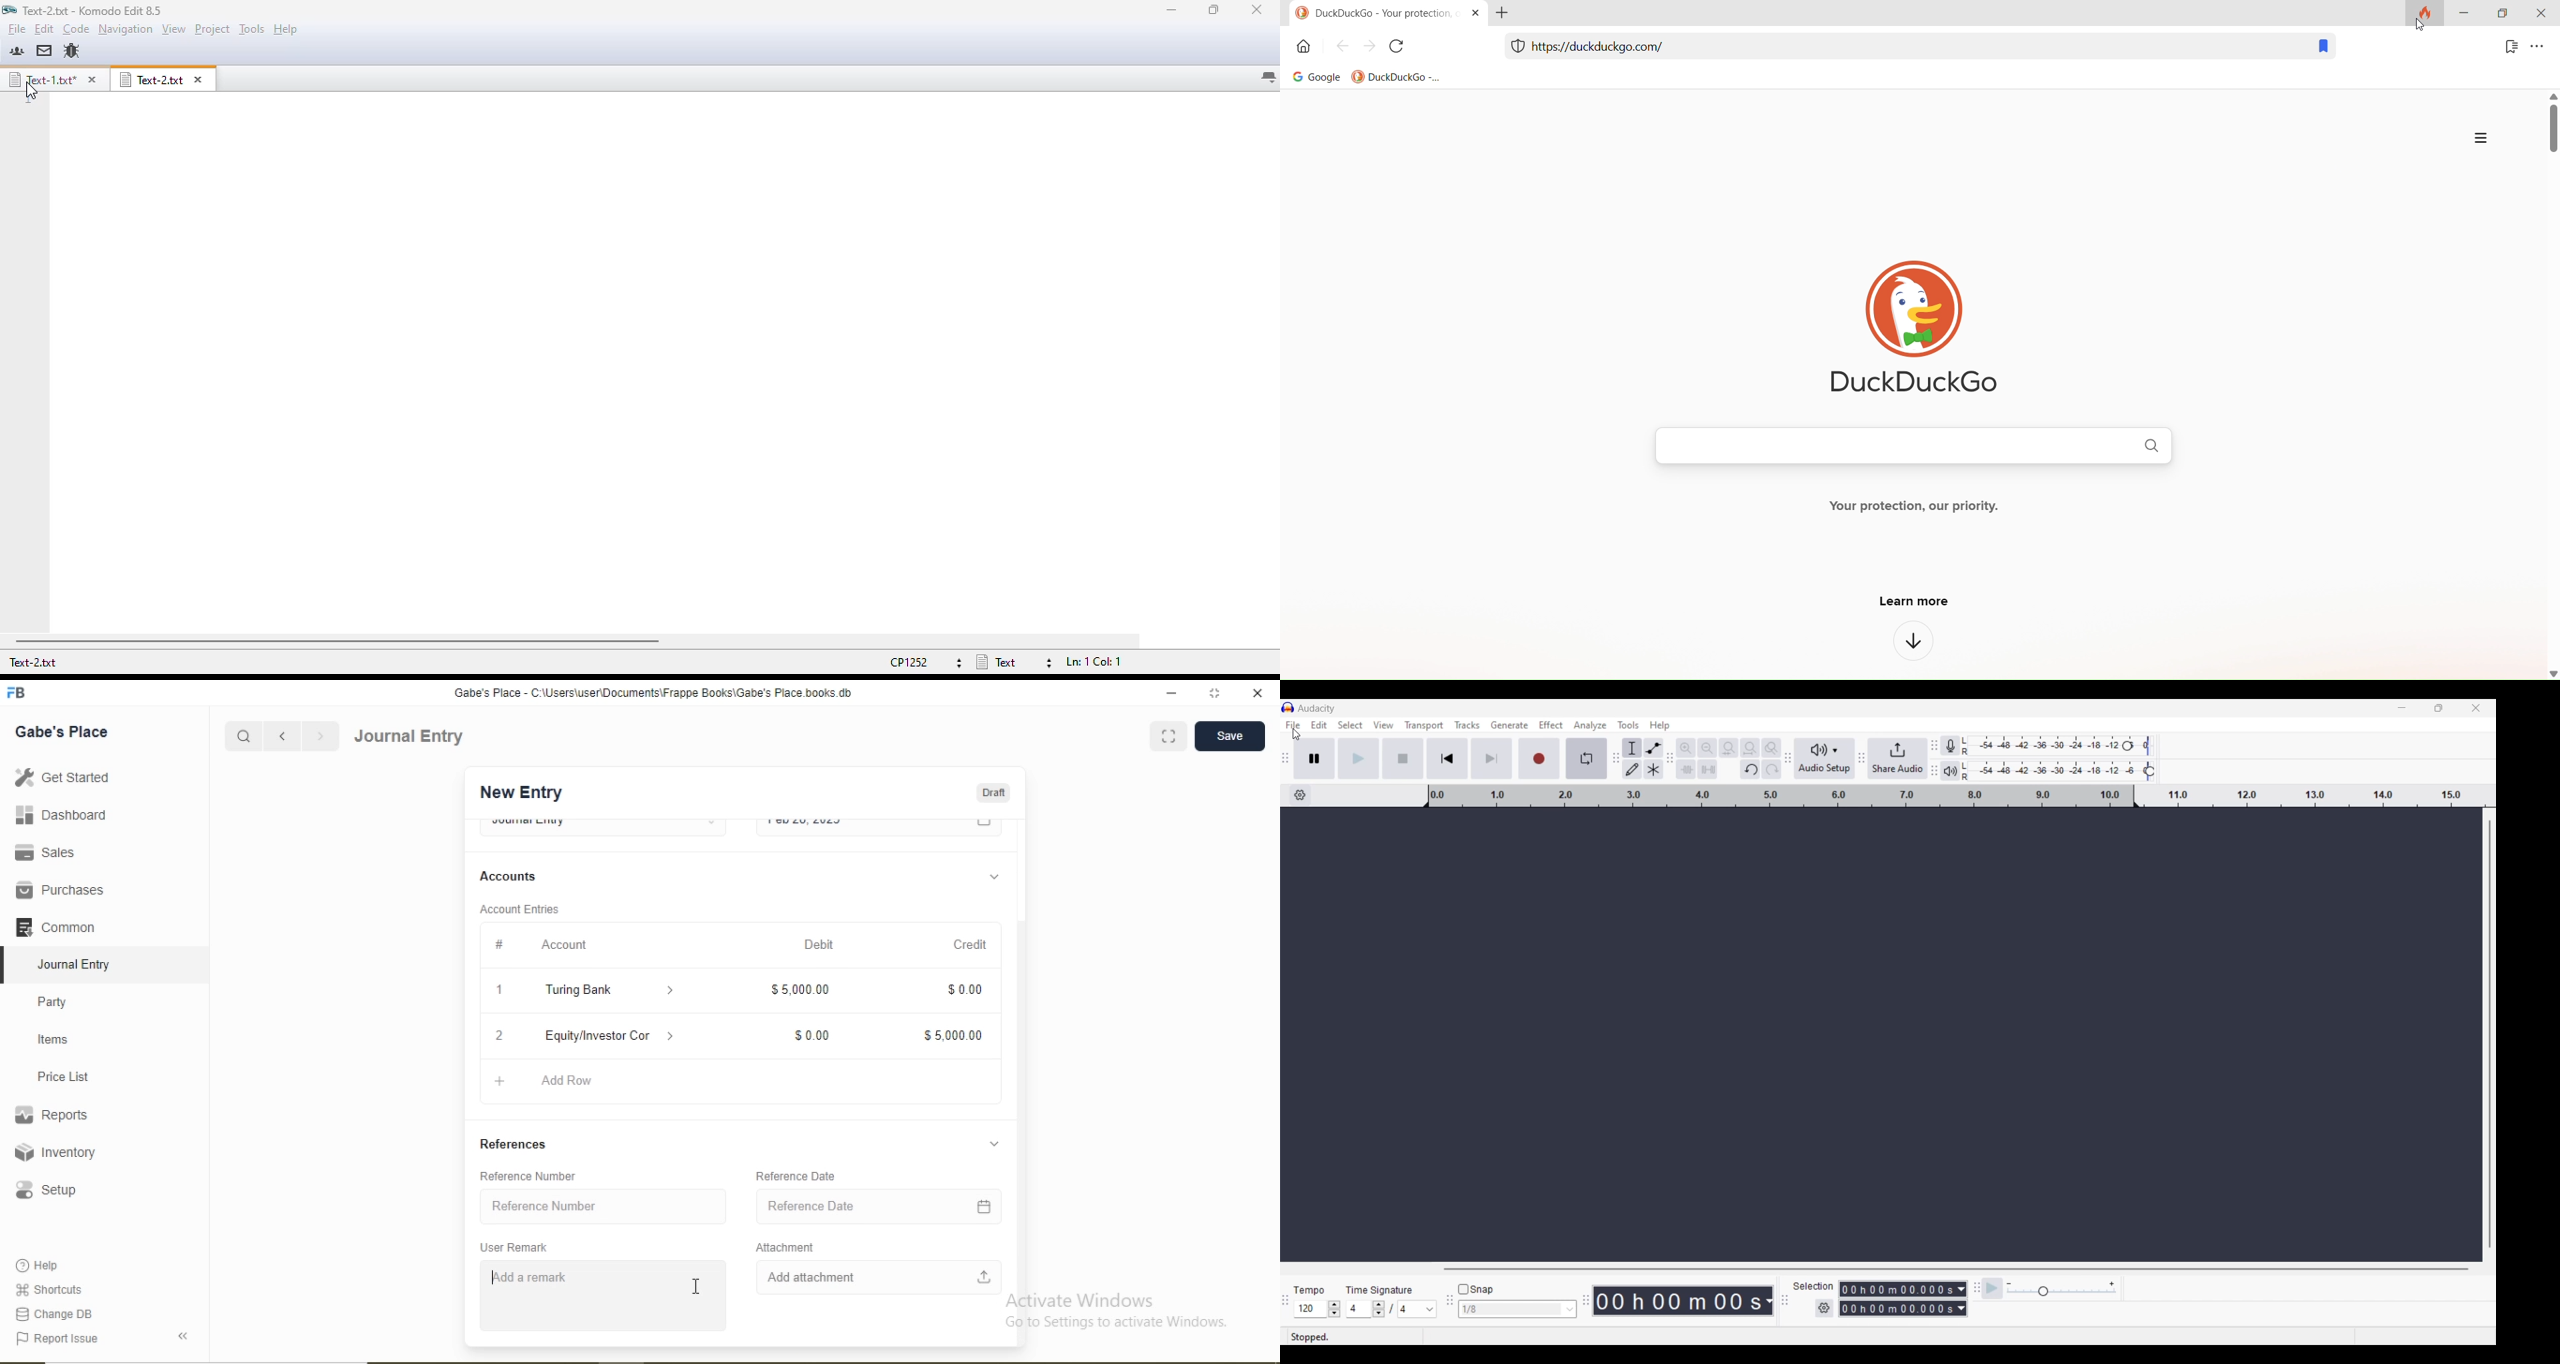  Describe the element at coordinates (1169, 694) in the screenshot. I see `minimize` at that location.